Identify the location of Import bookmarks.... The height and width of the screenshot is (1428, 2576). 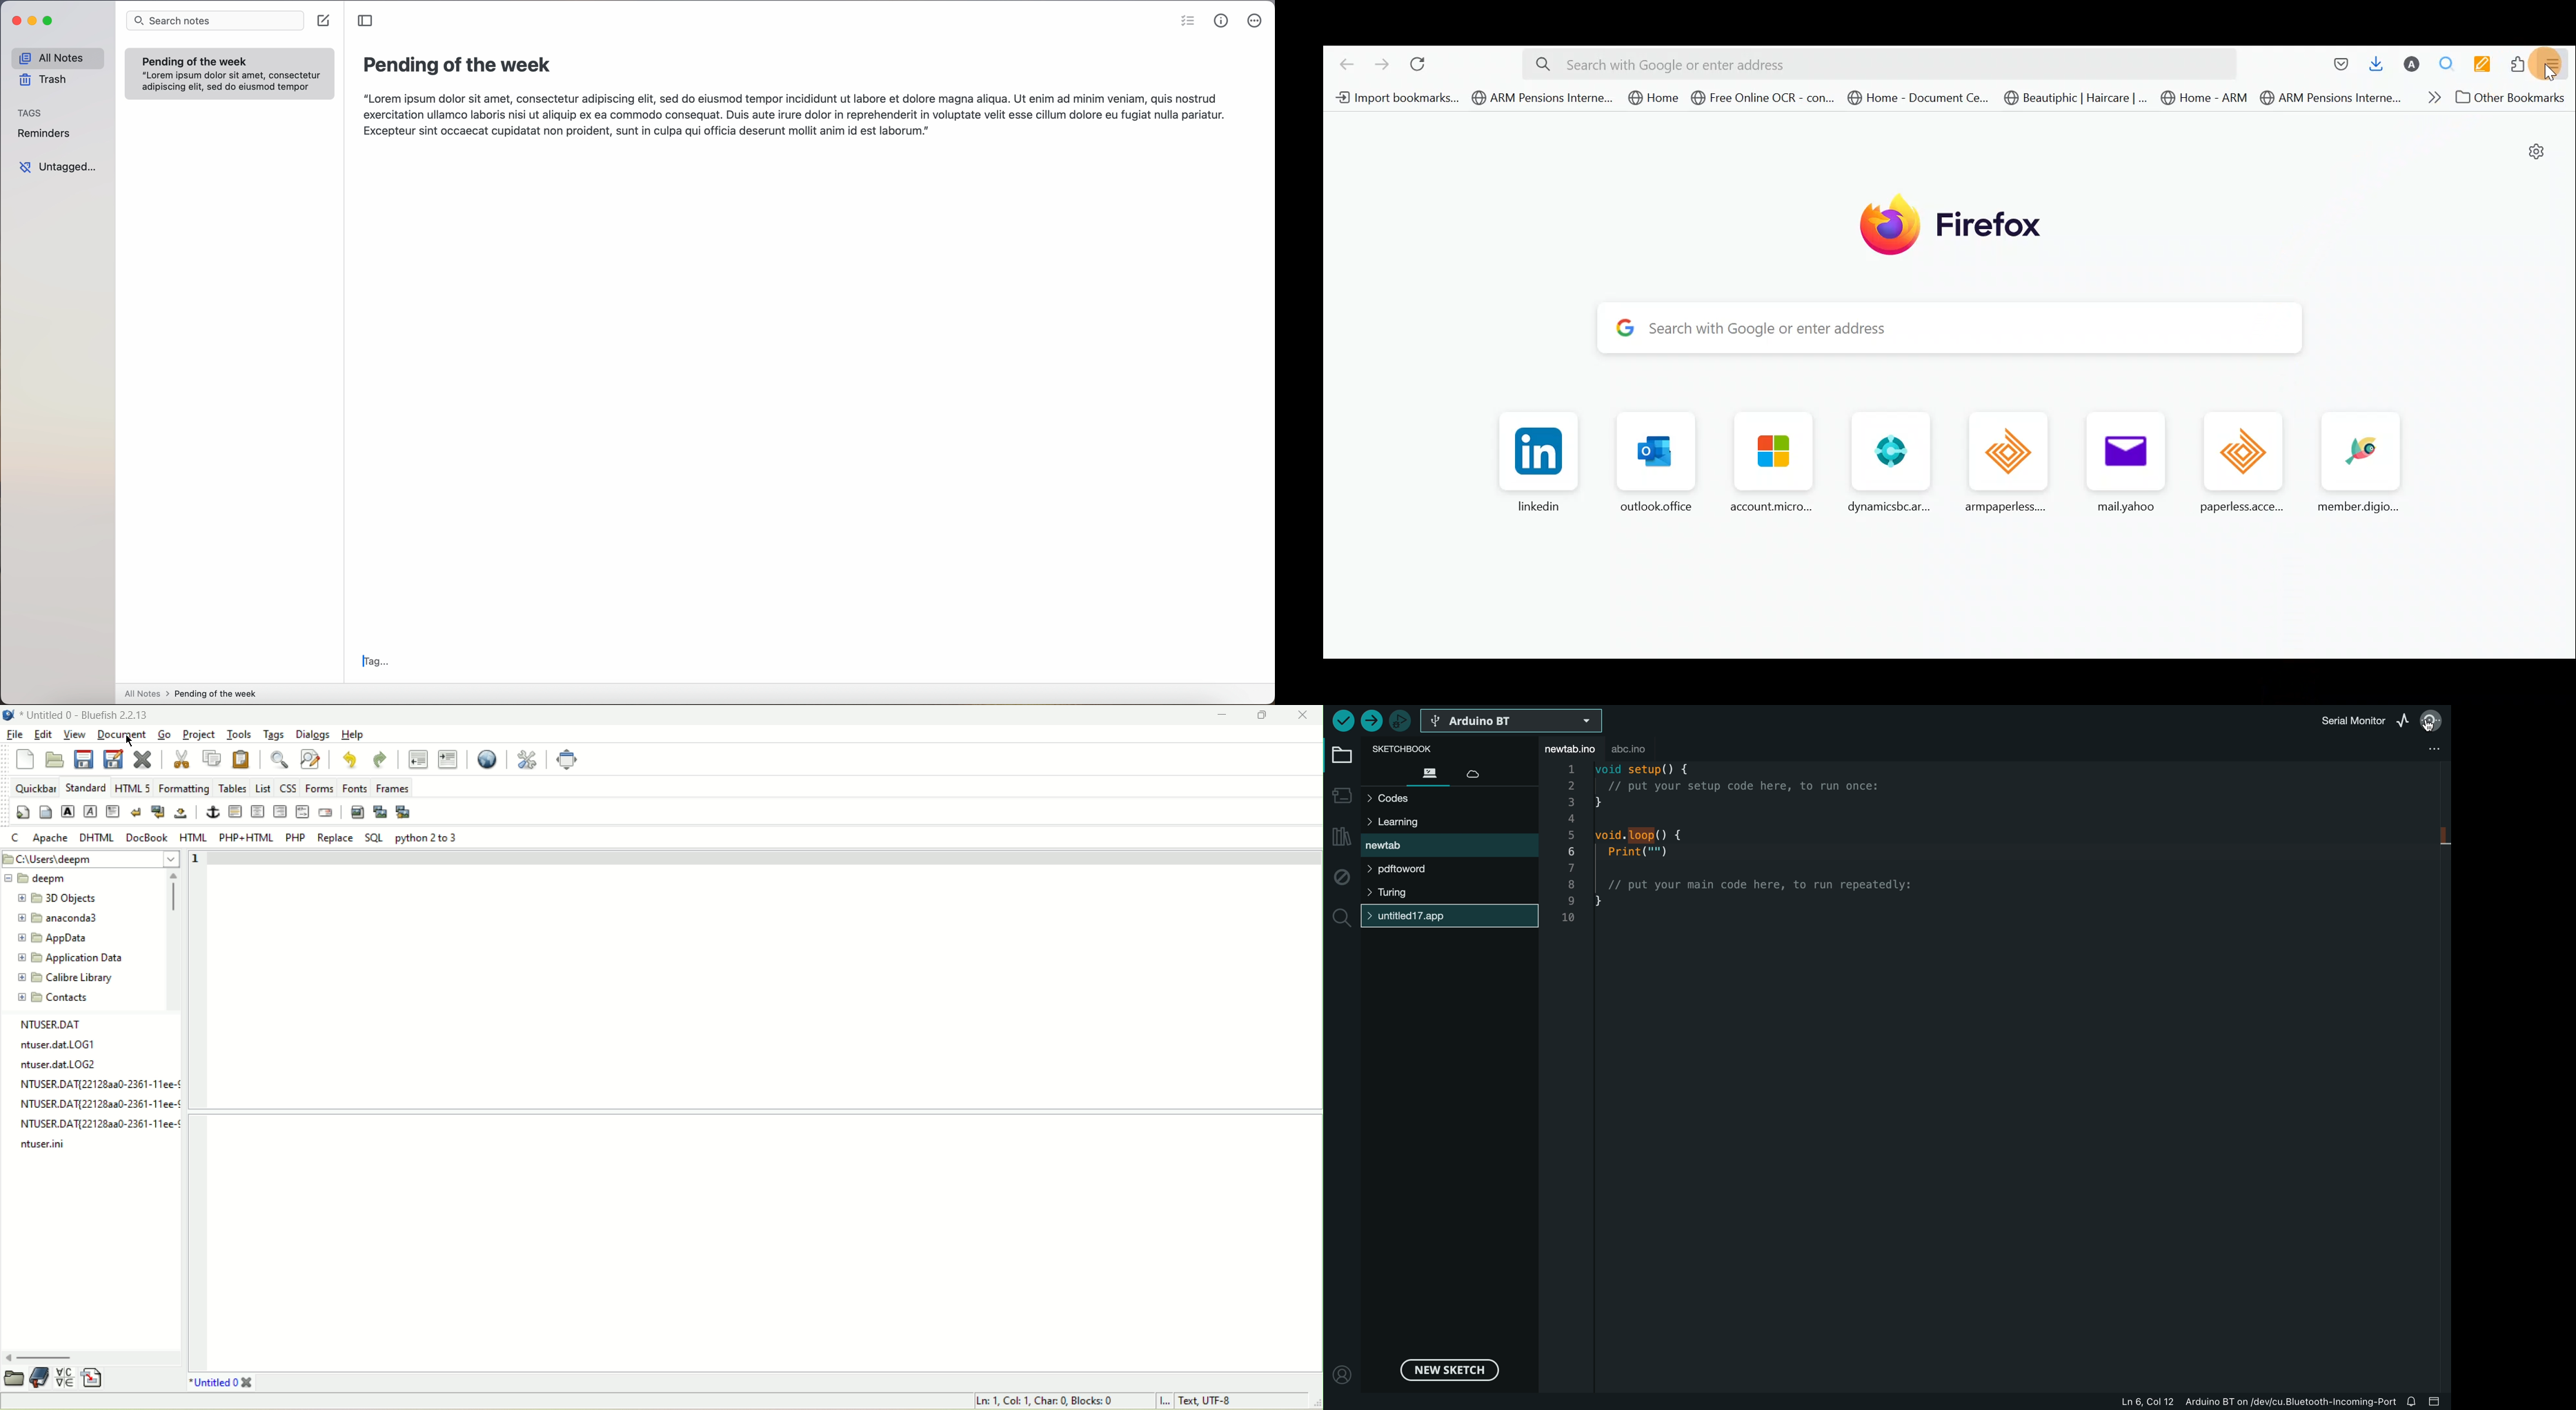
(1395, 97).